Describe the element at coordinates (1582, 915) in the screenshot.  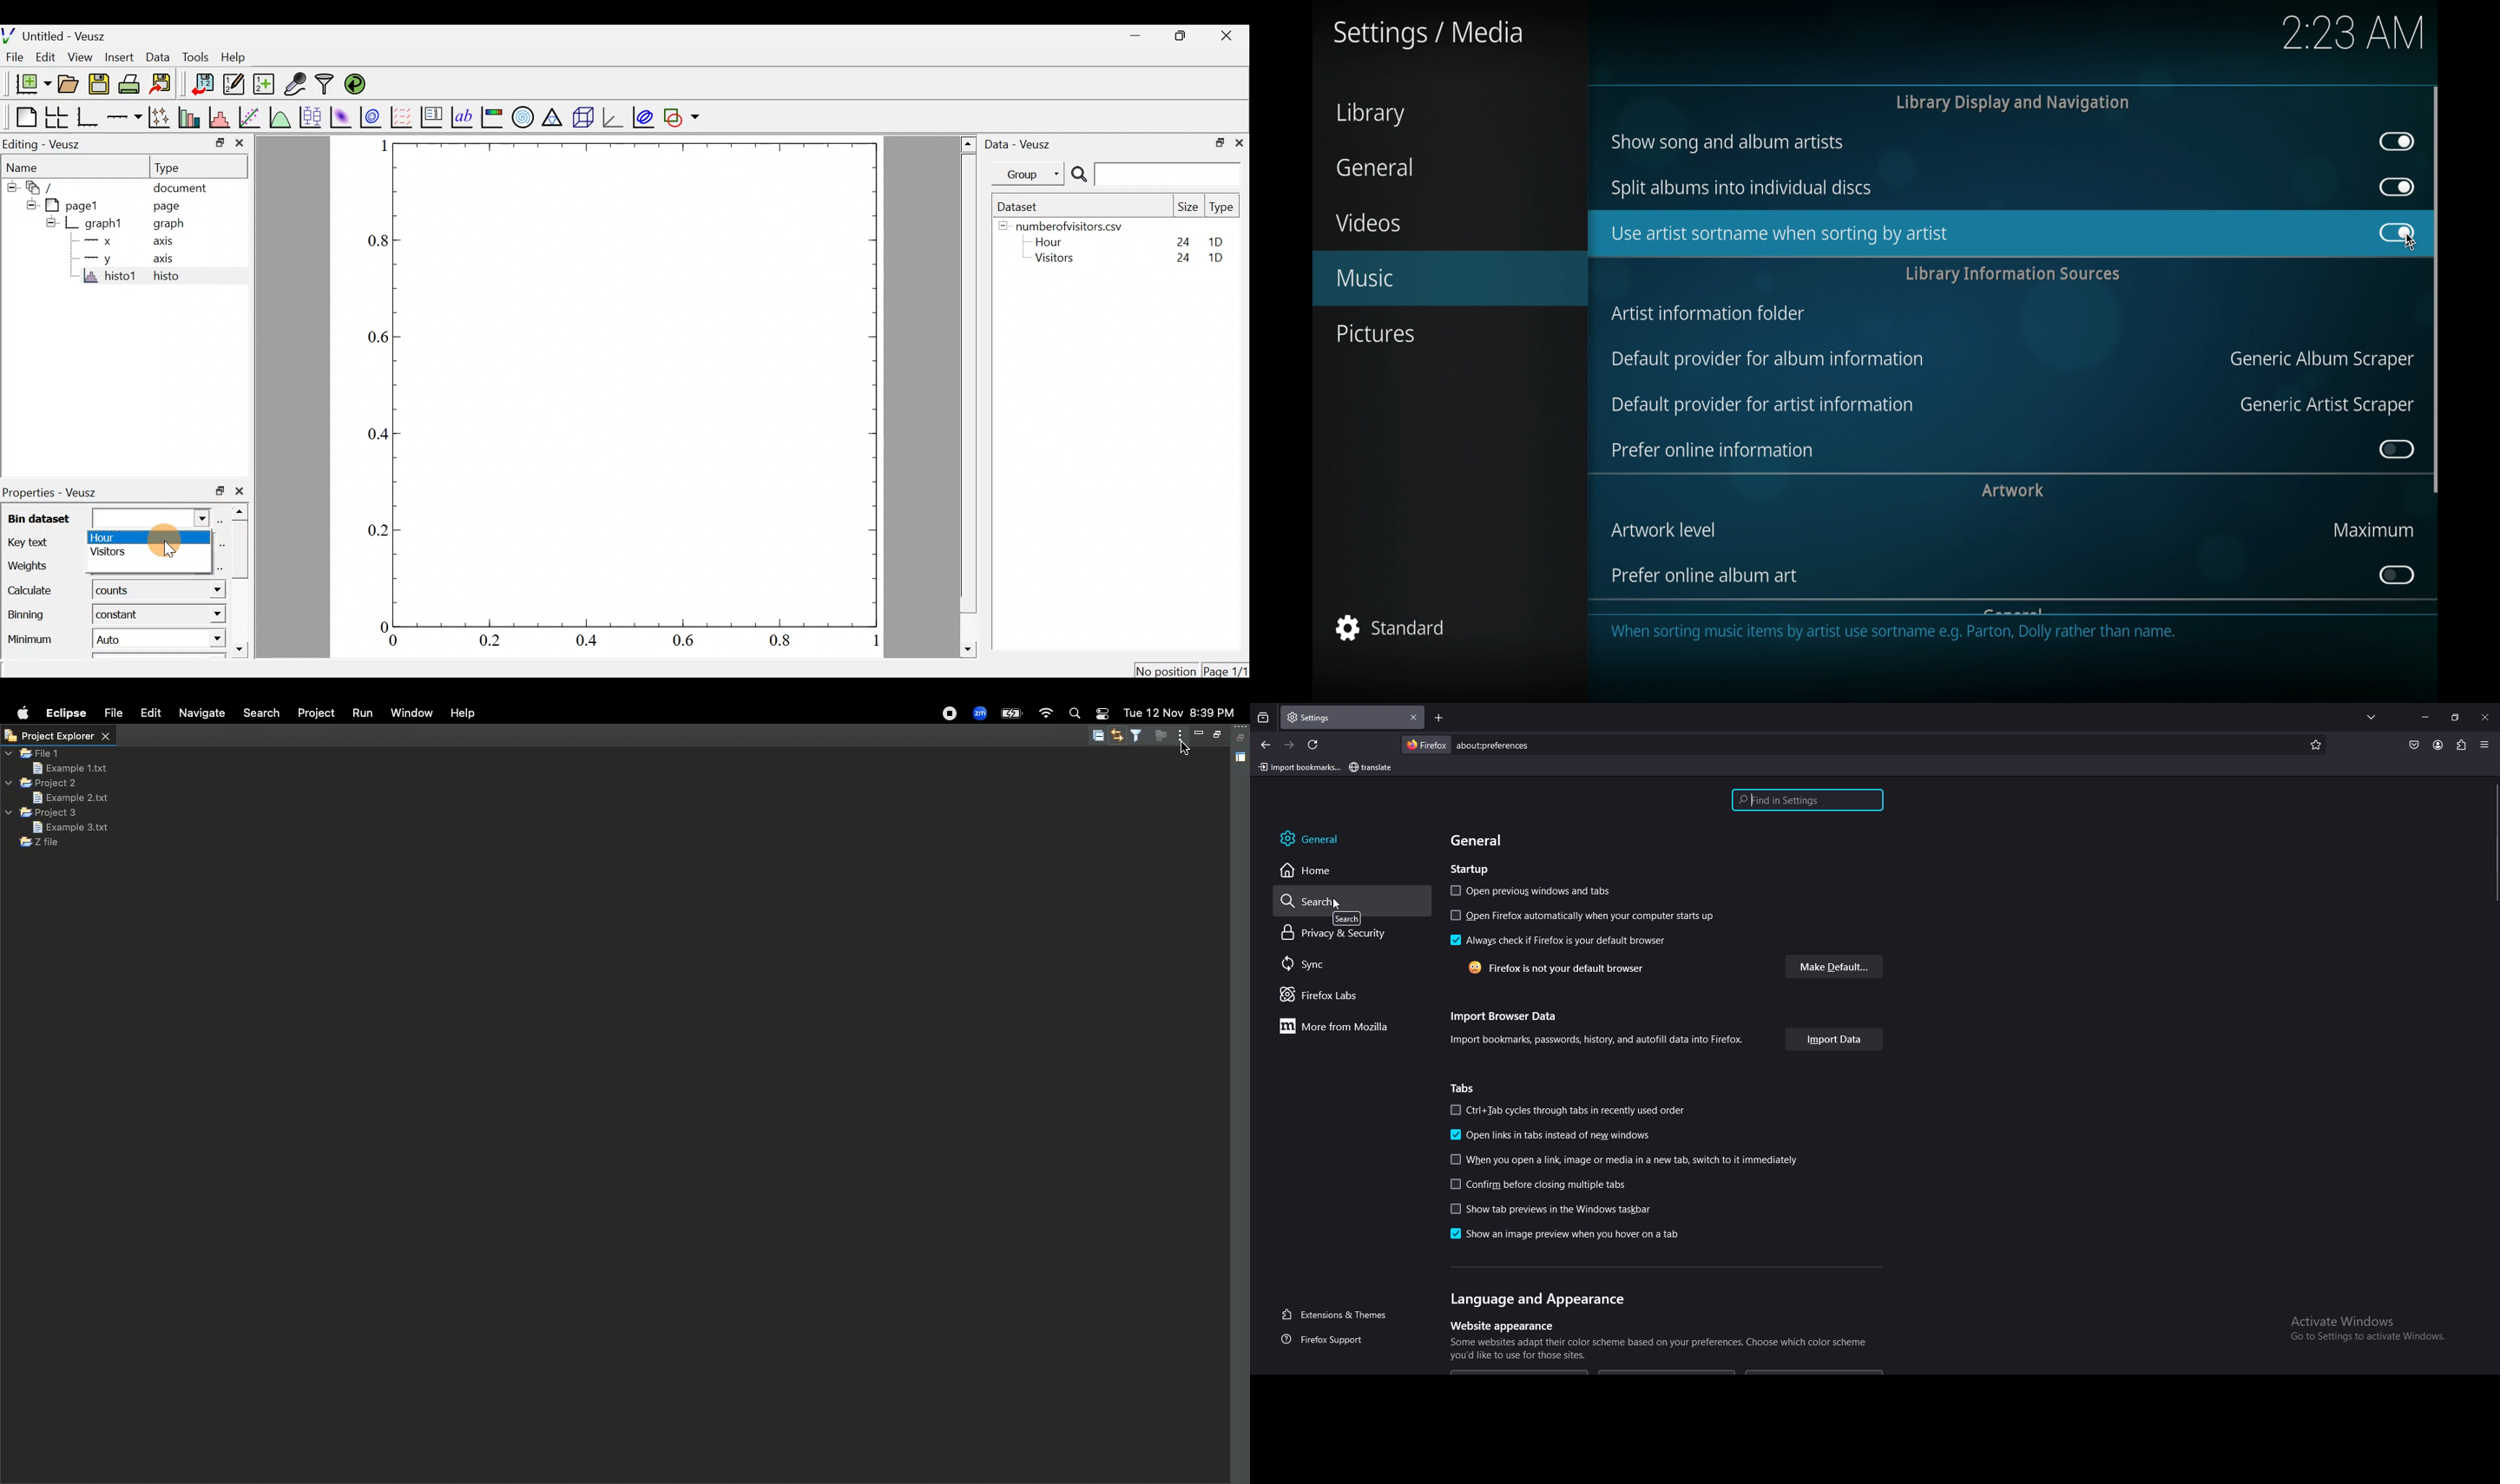
I see `open firefox on startup` at that location.